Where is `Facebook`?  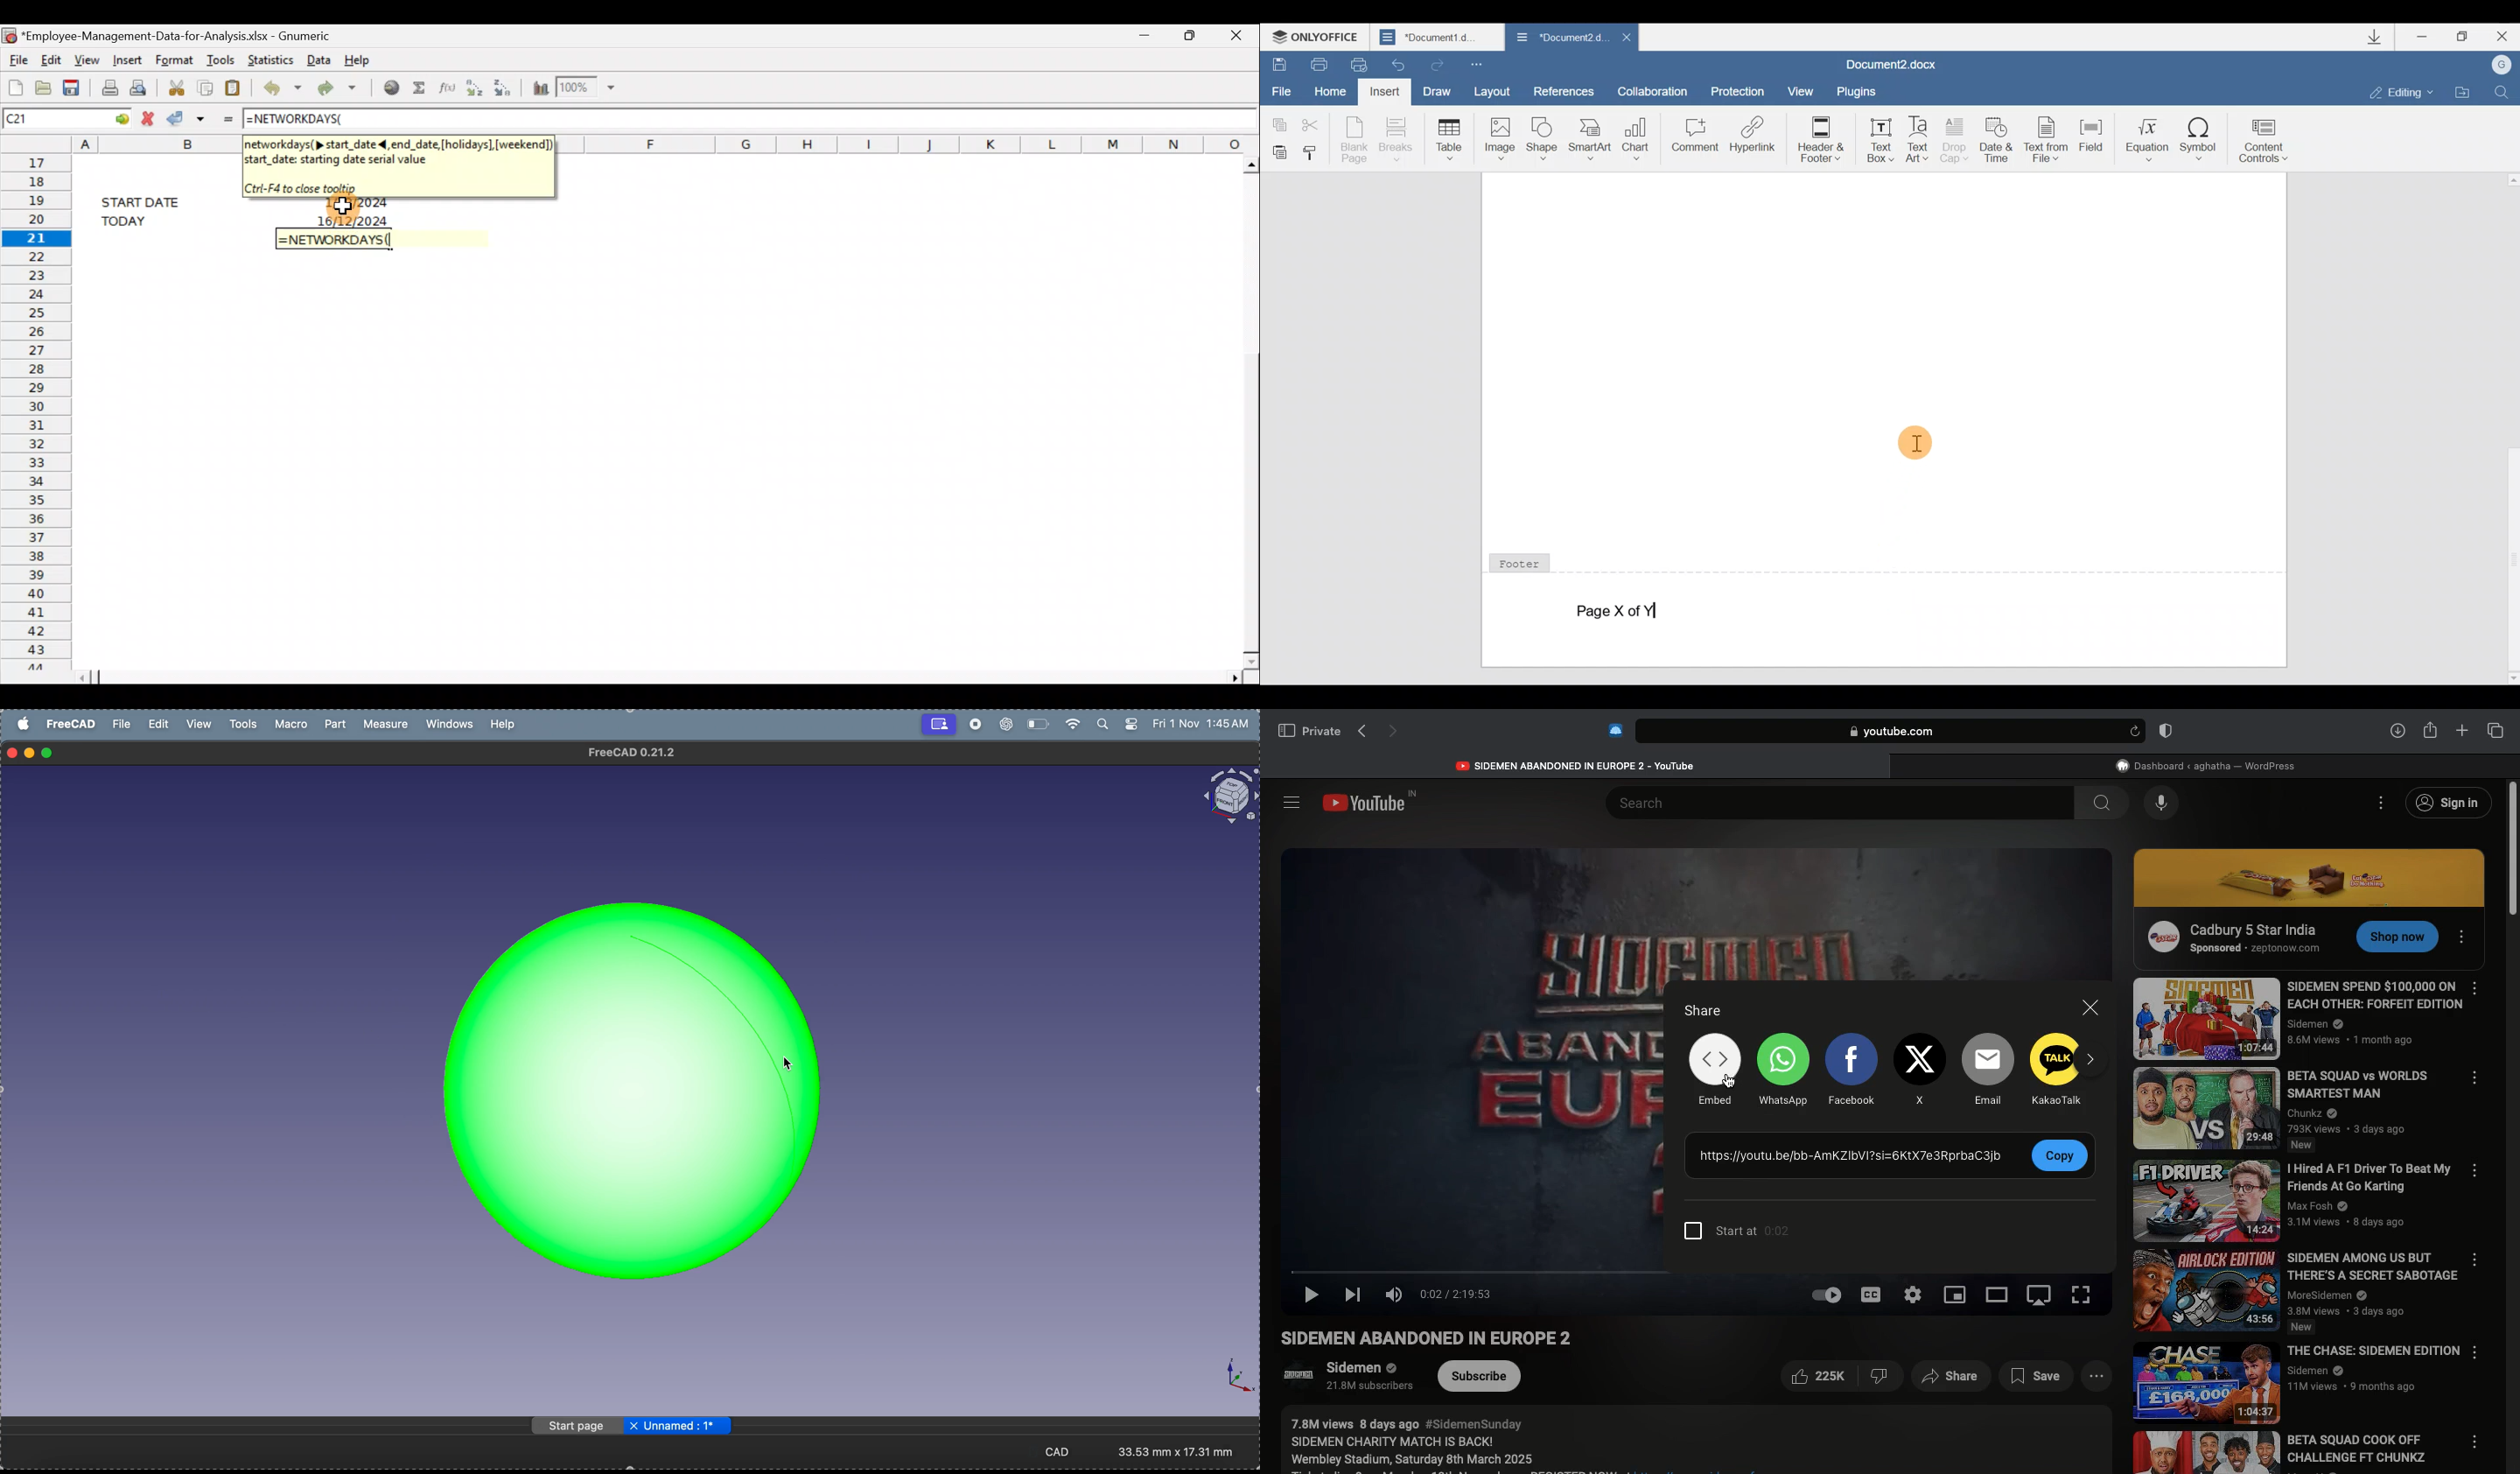
Facebook is located at coordinates (1851, 1069).